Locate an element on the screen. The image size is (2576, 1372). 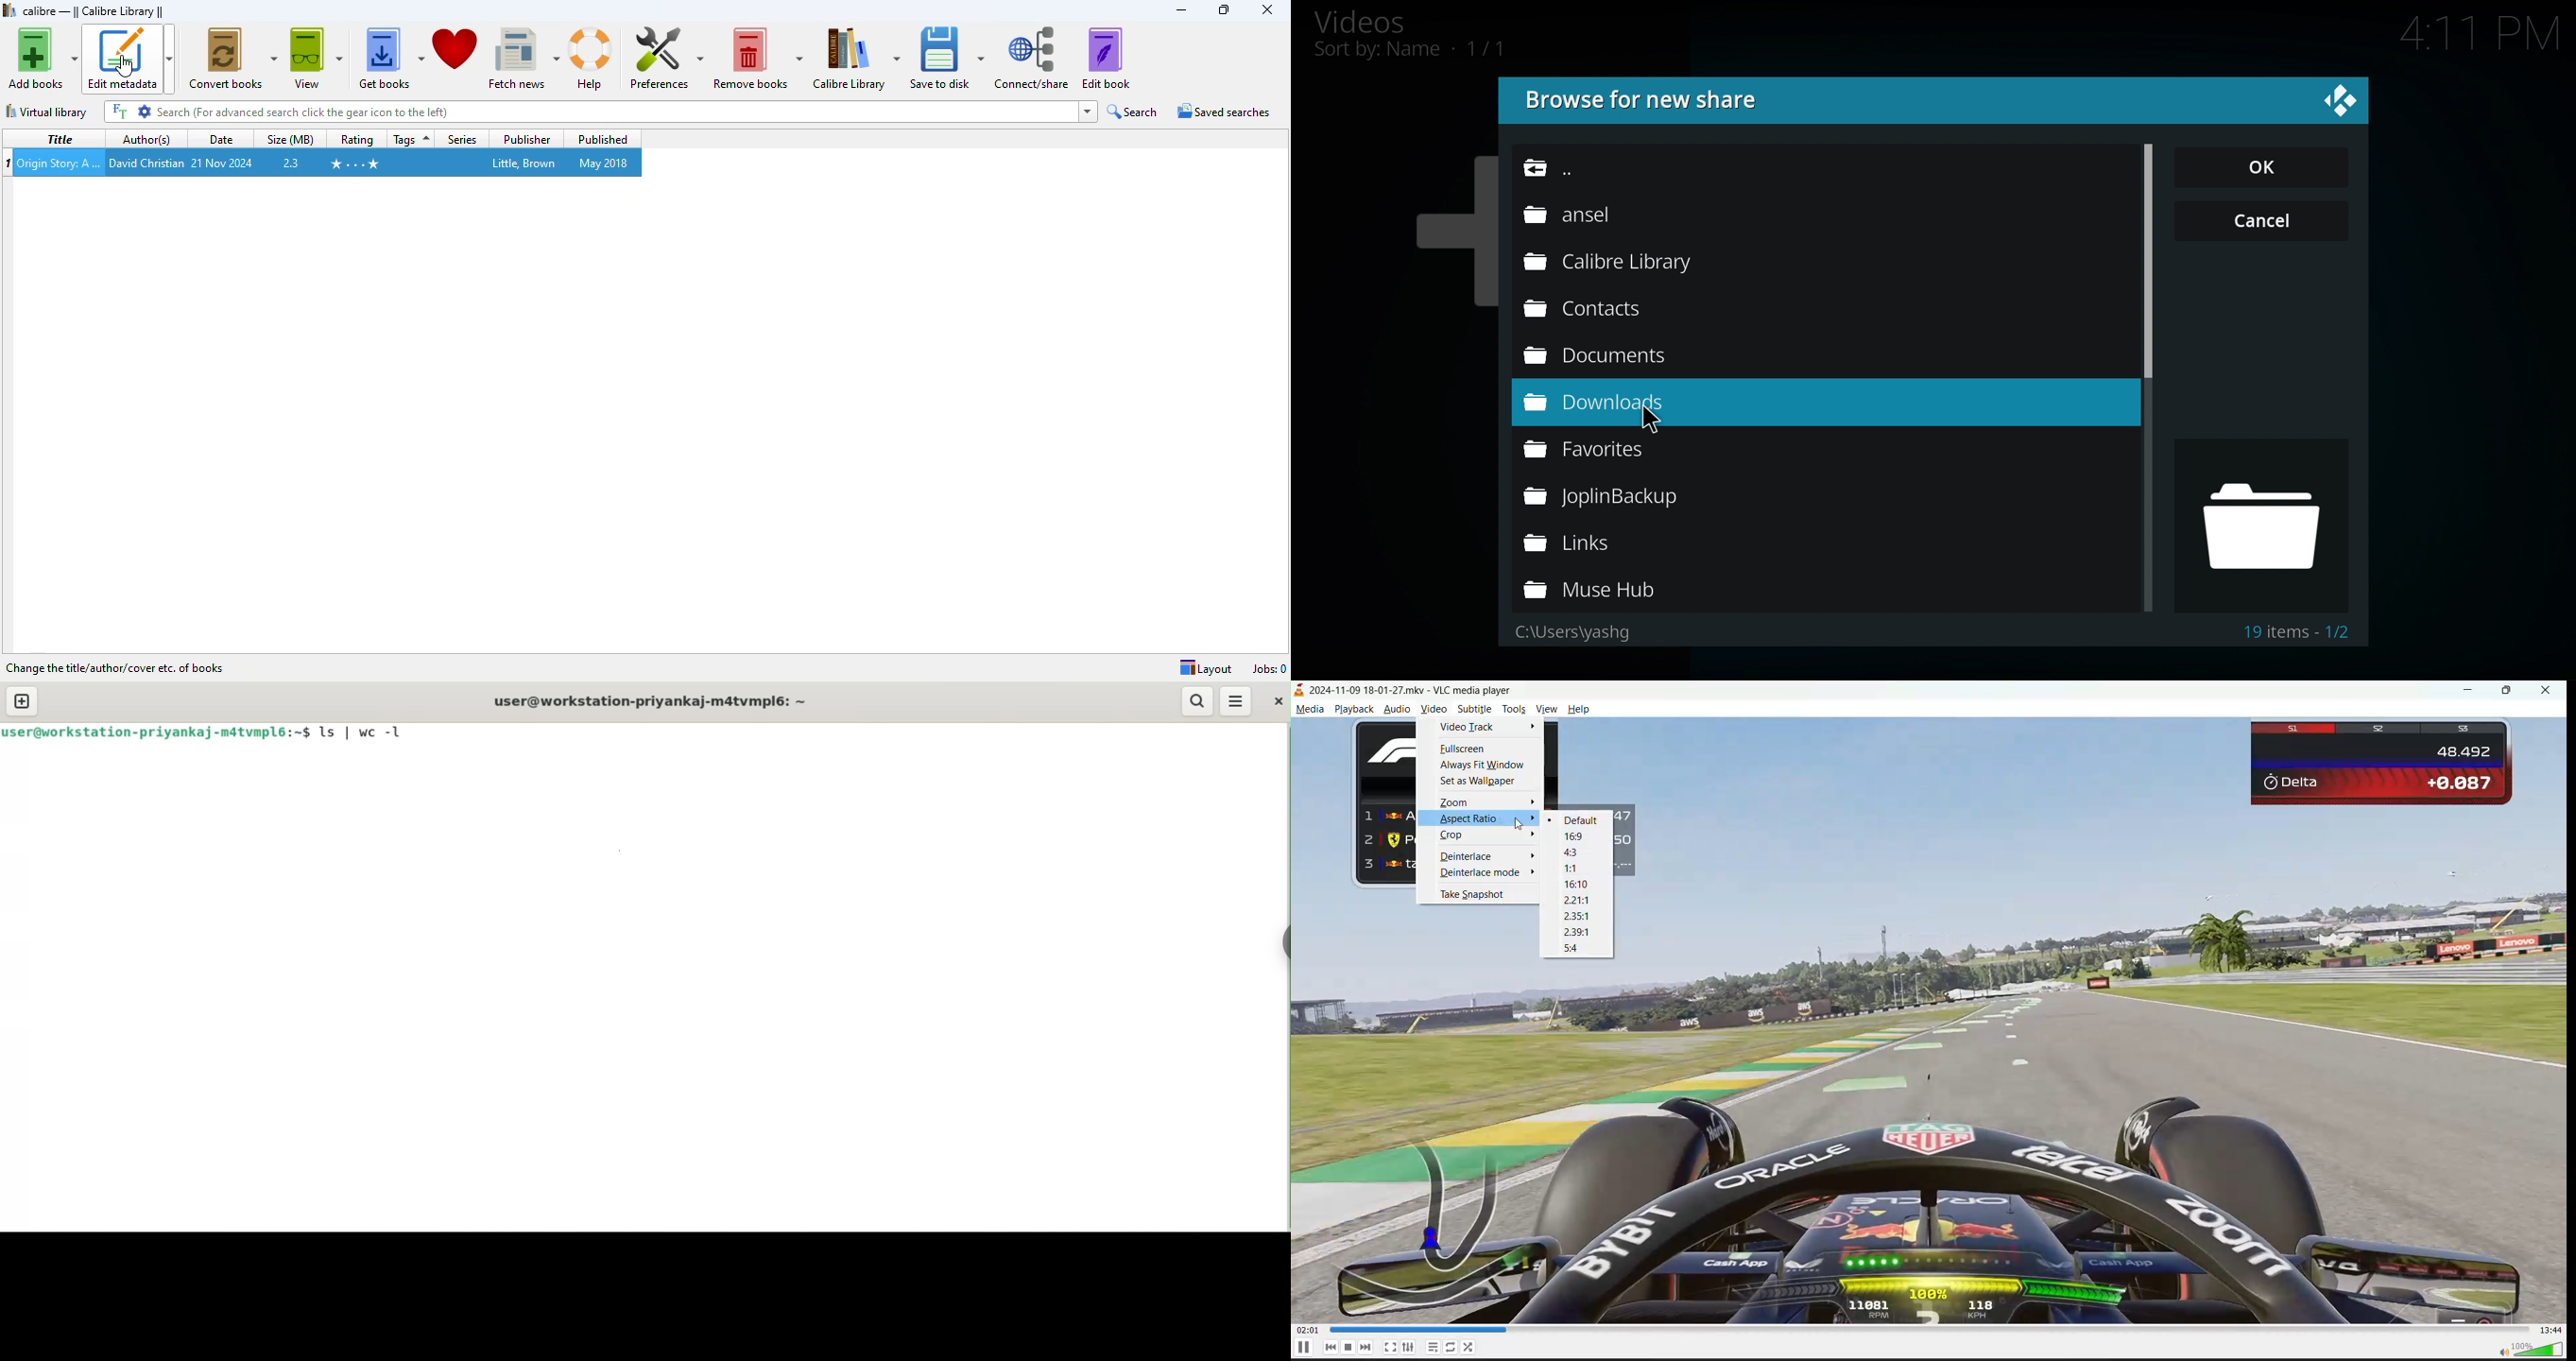
Cancel is located at coordinates (2259, 221).